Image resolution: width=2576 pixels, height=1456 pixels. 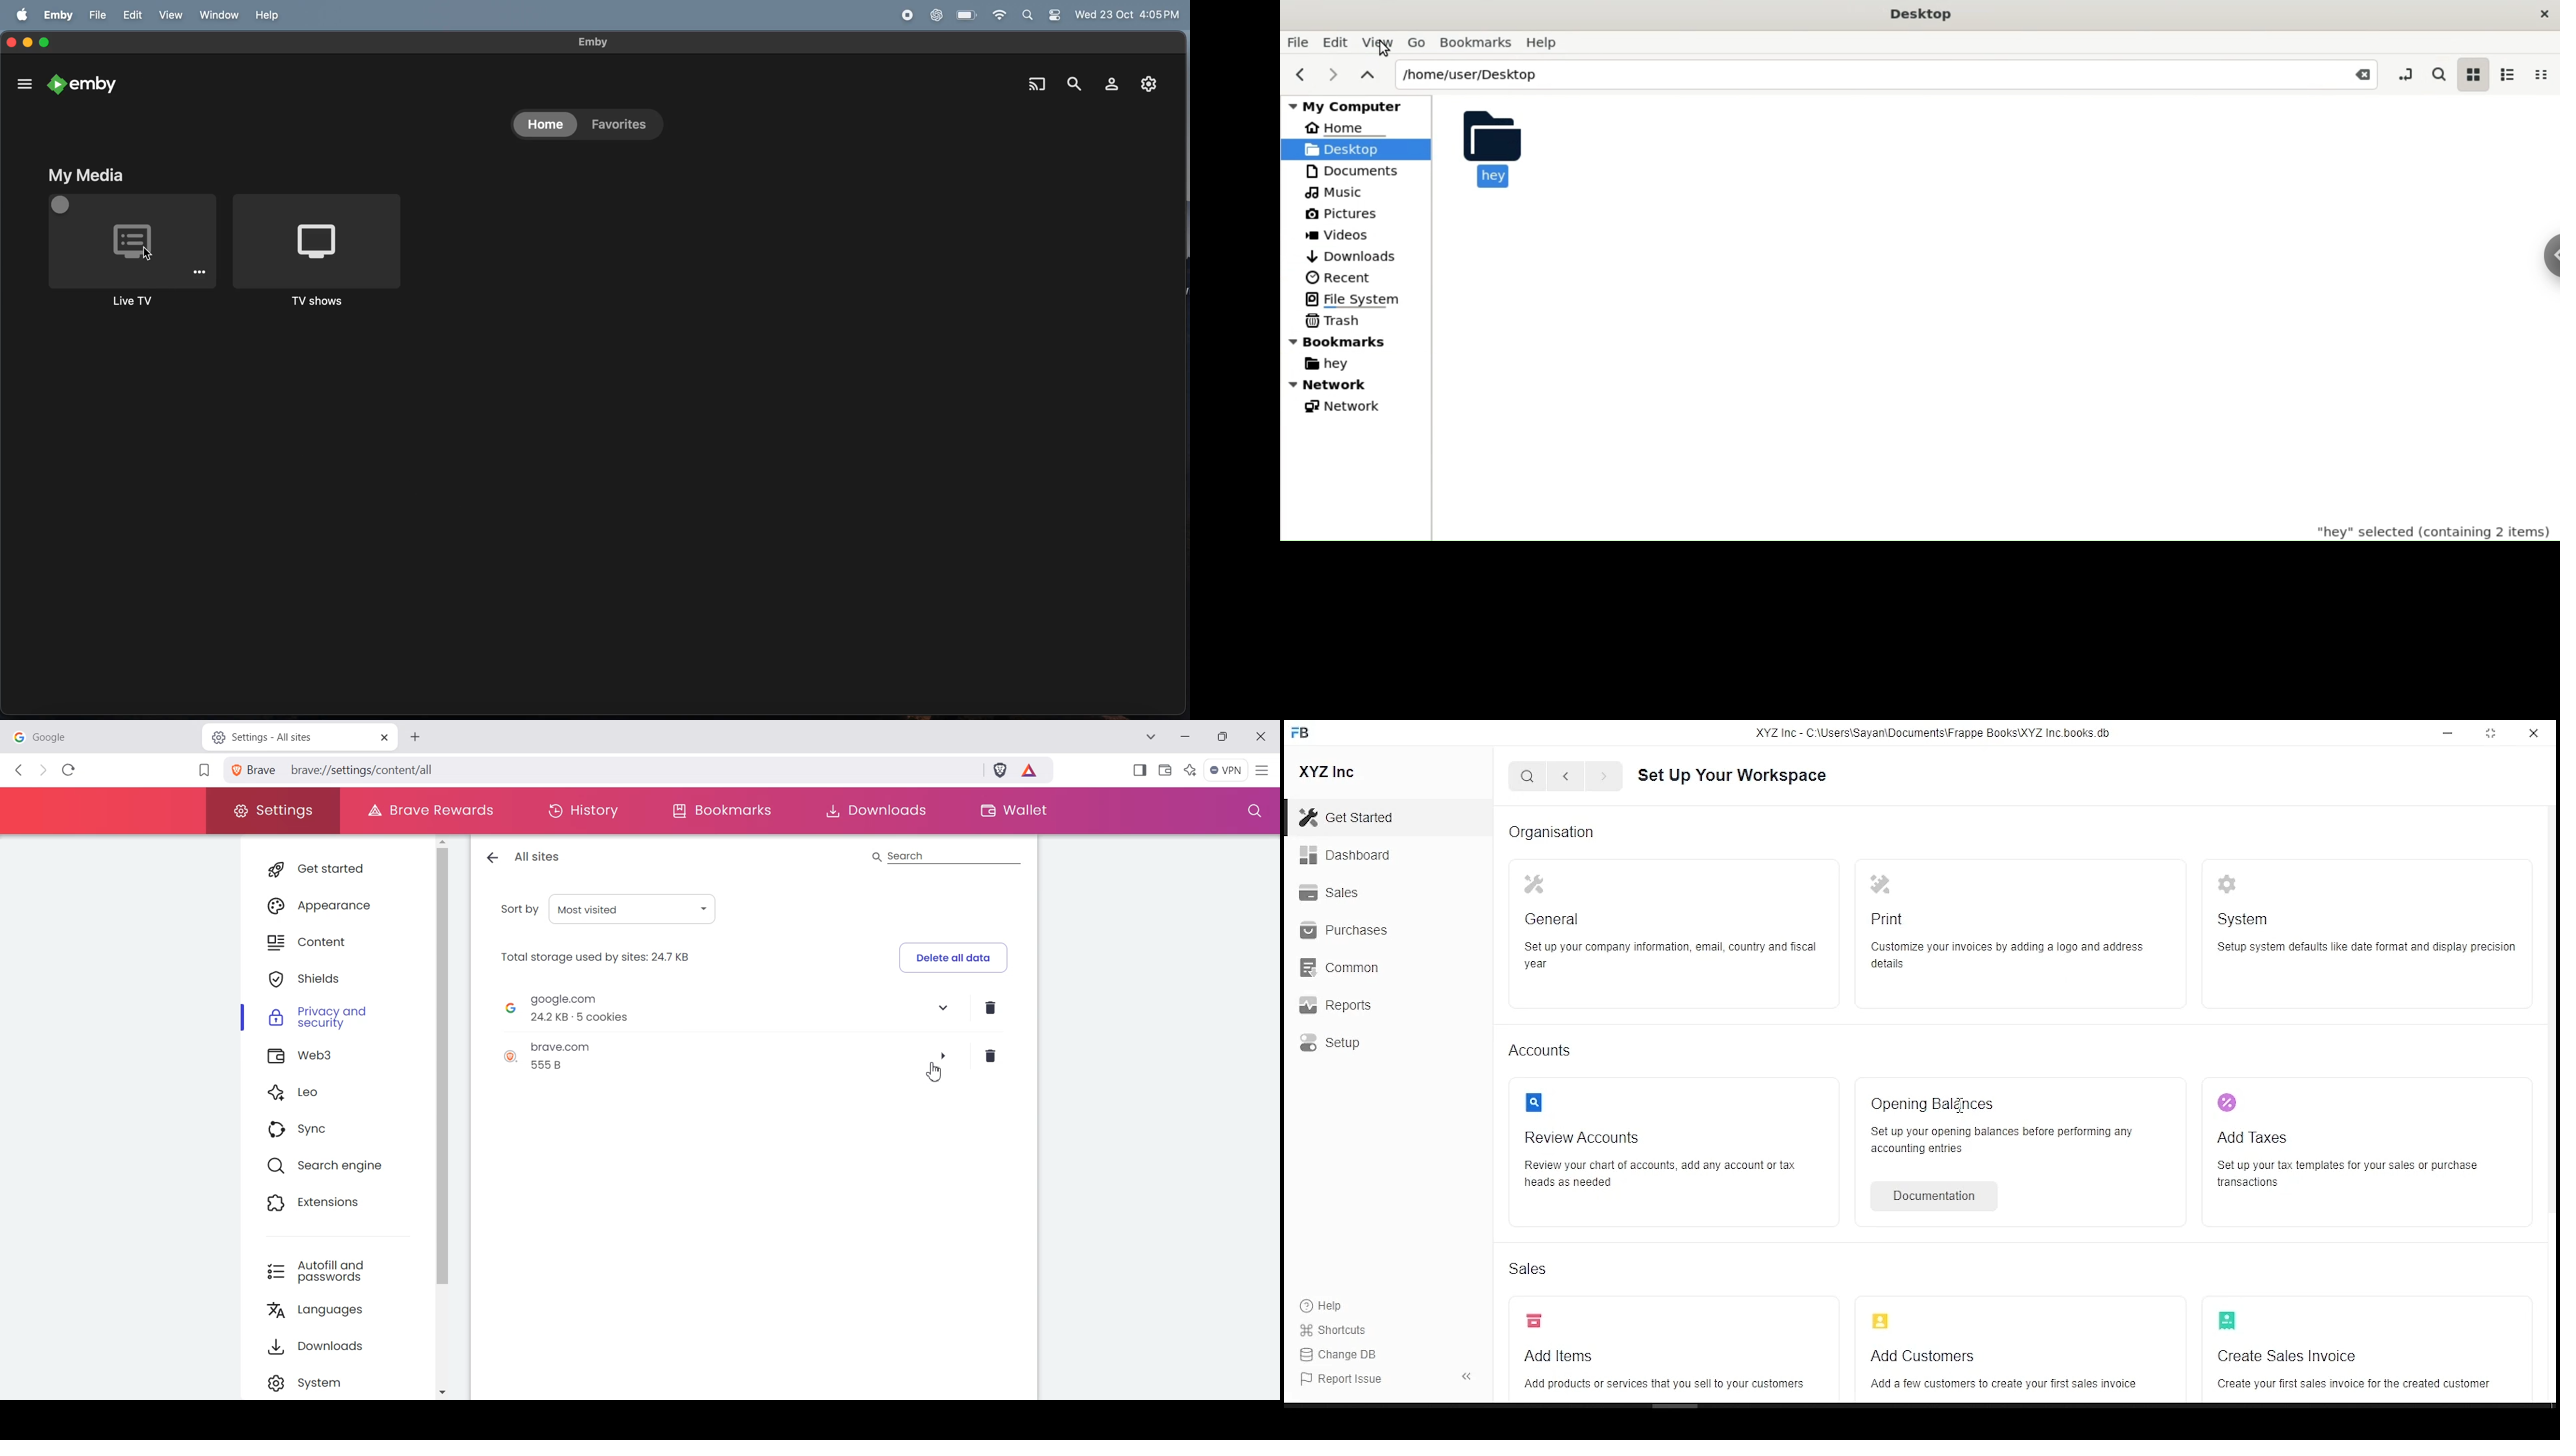 What do you see at coordinates (1339, 214) in the screenshot?
I see `Pictures` at bounding box center [1339, 214].